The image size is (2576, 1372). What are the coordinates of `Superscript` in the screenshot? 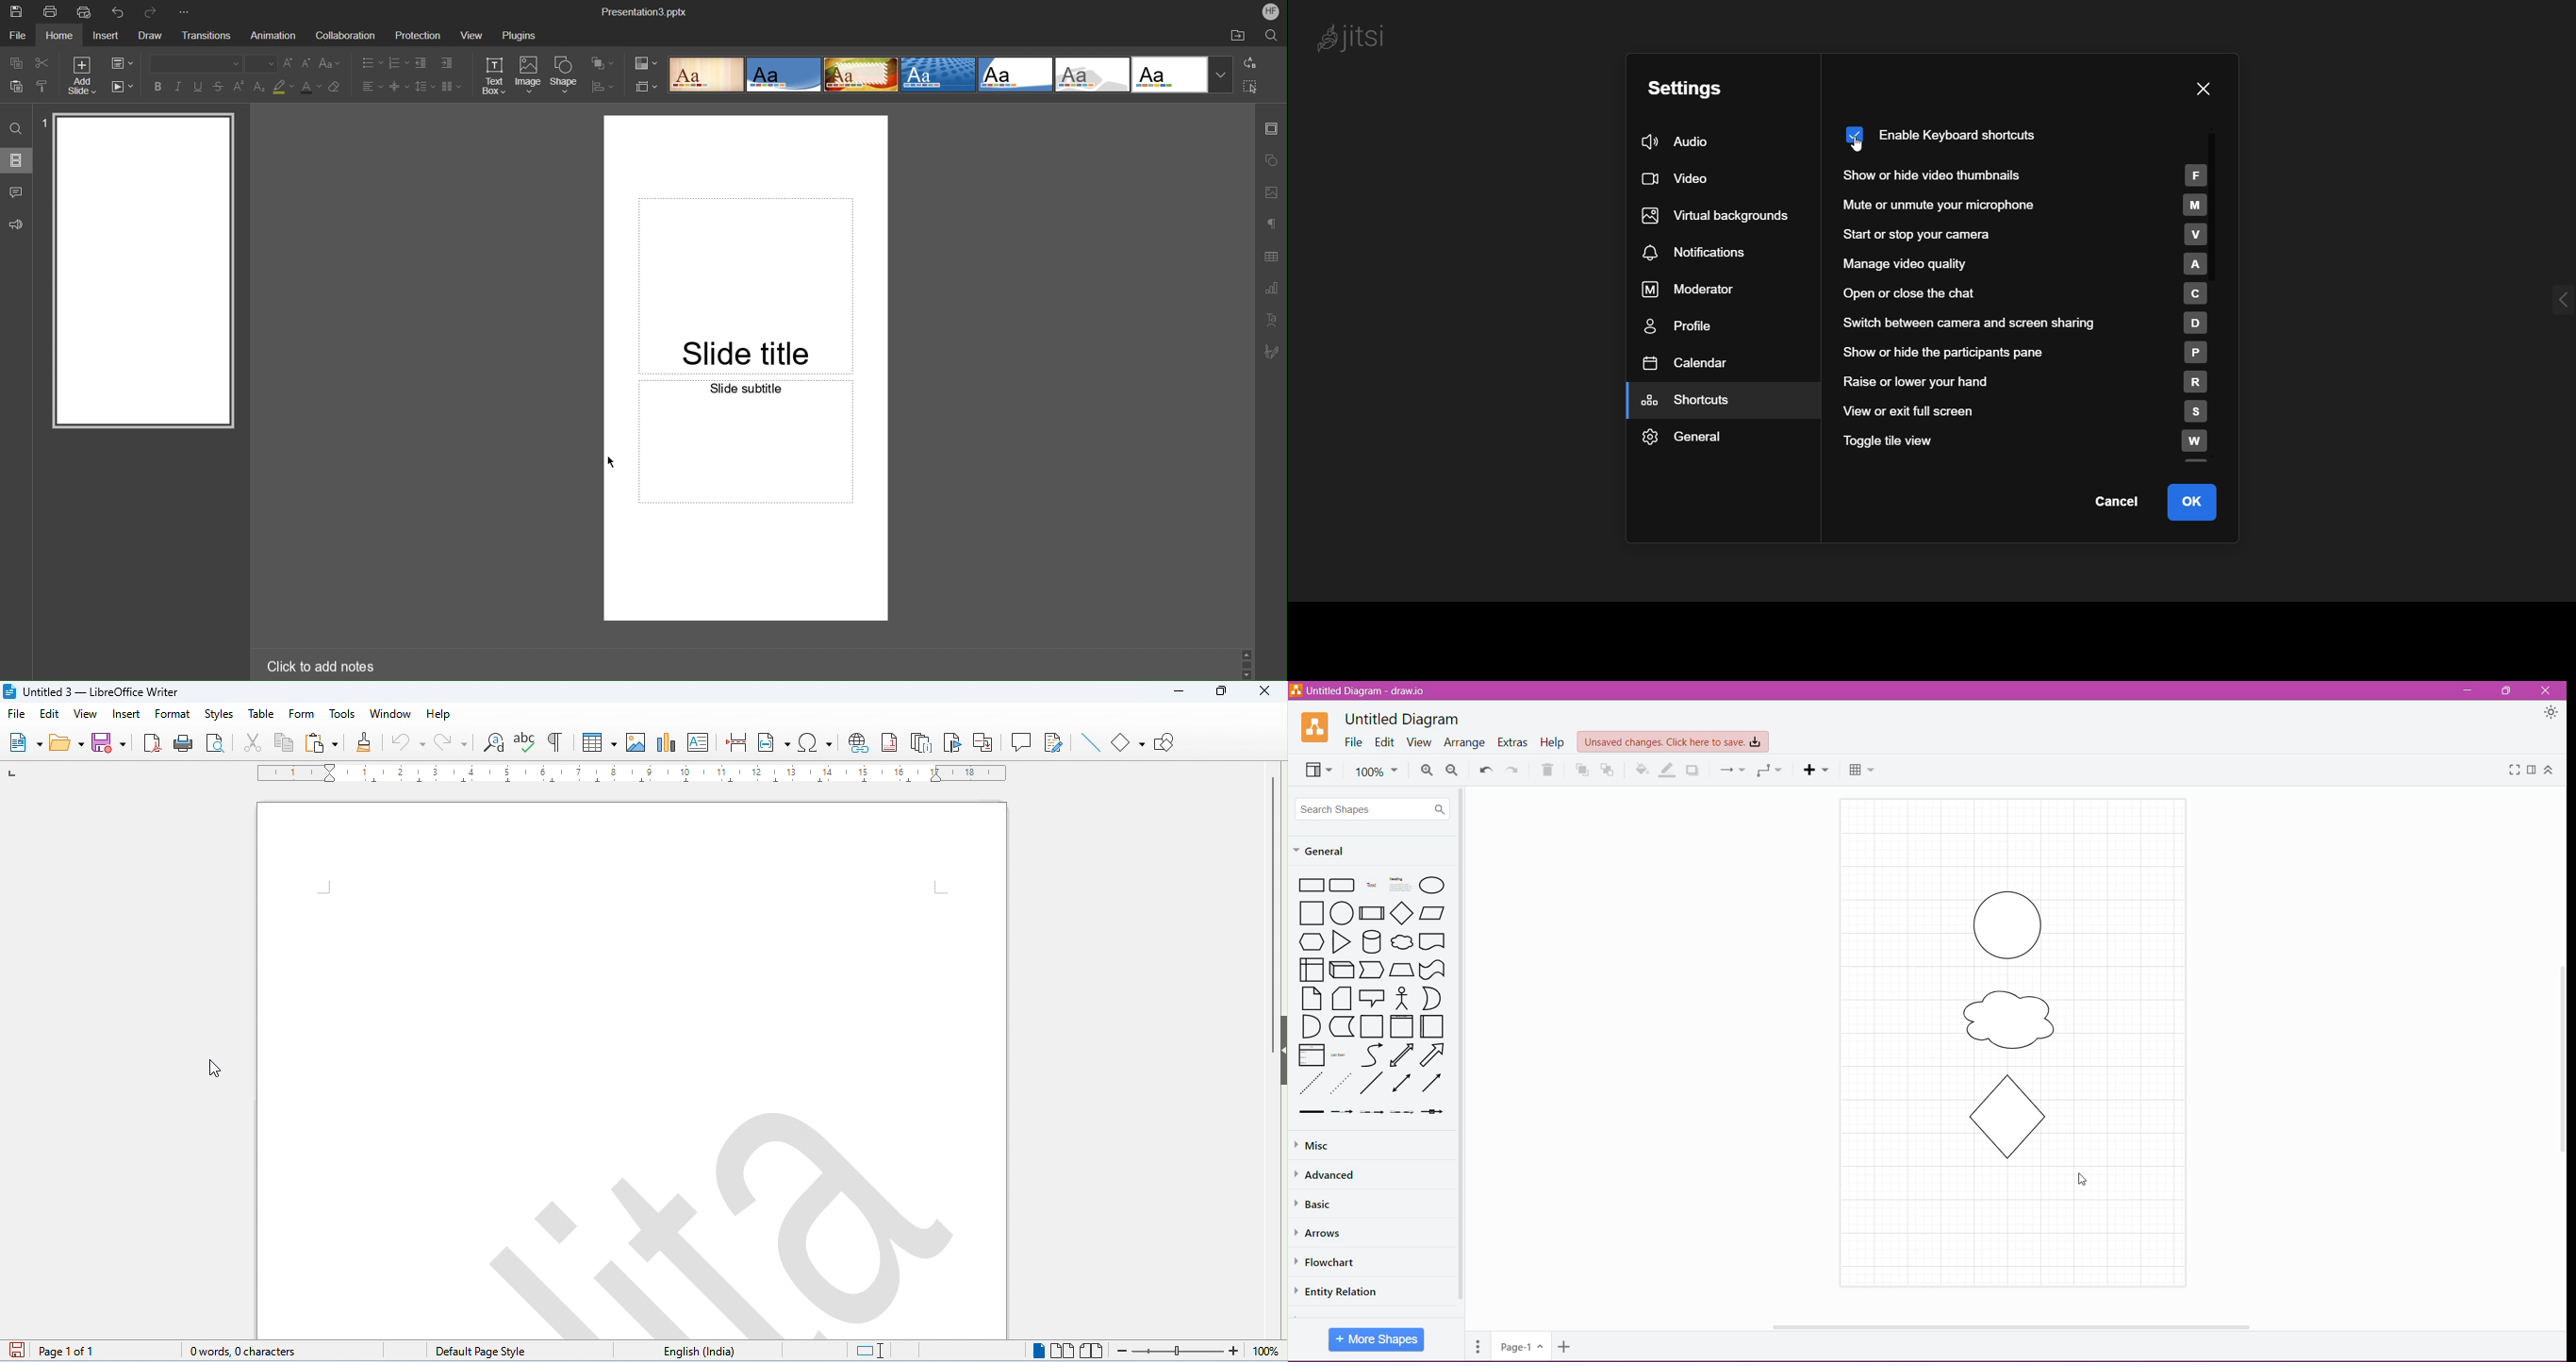 It's located at (240, 87).